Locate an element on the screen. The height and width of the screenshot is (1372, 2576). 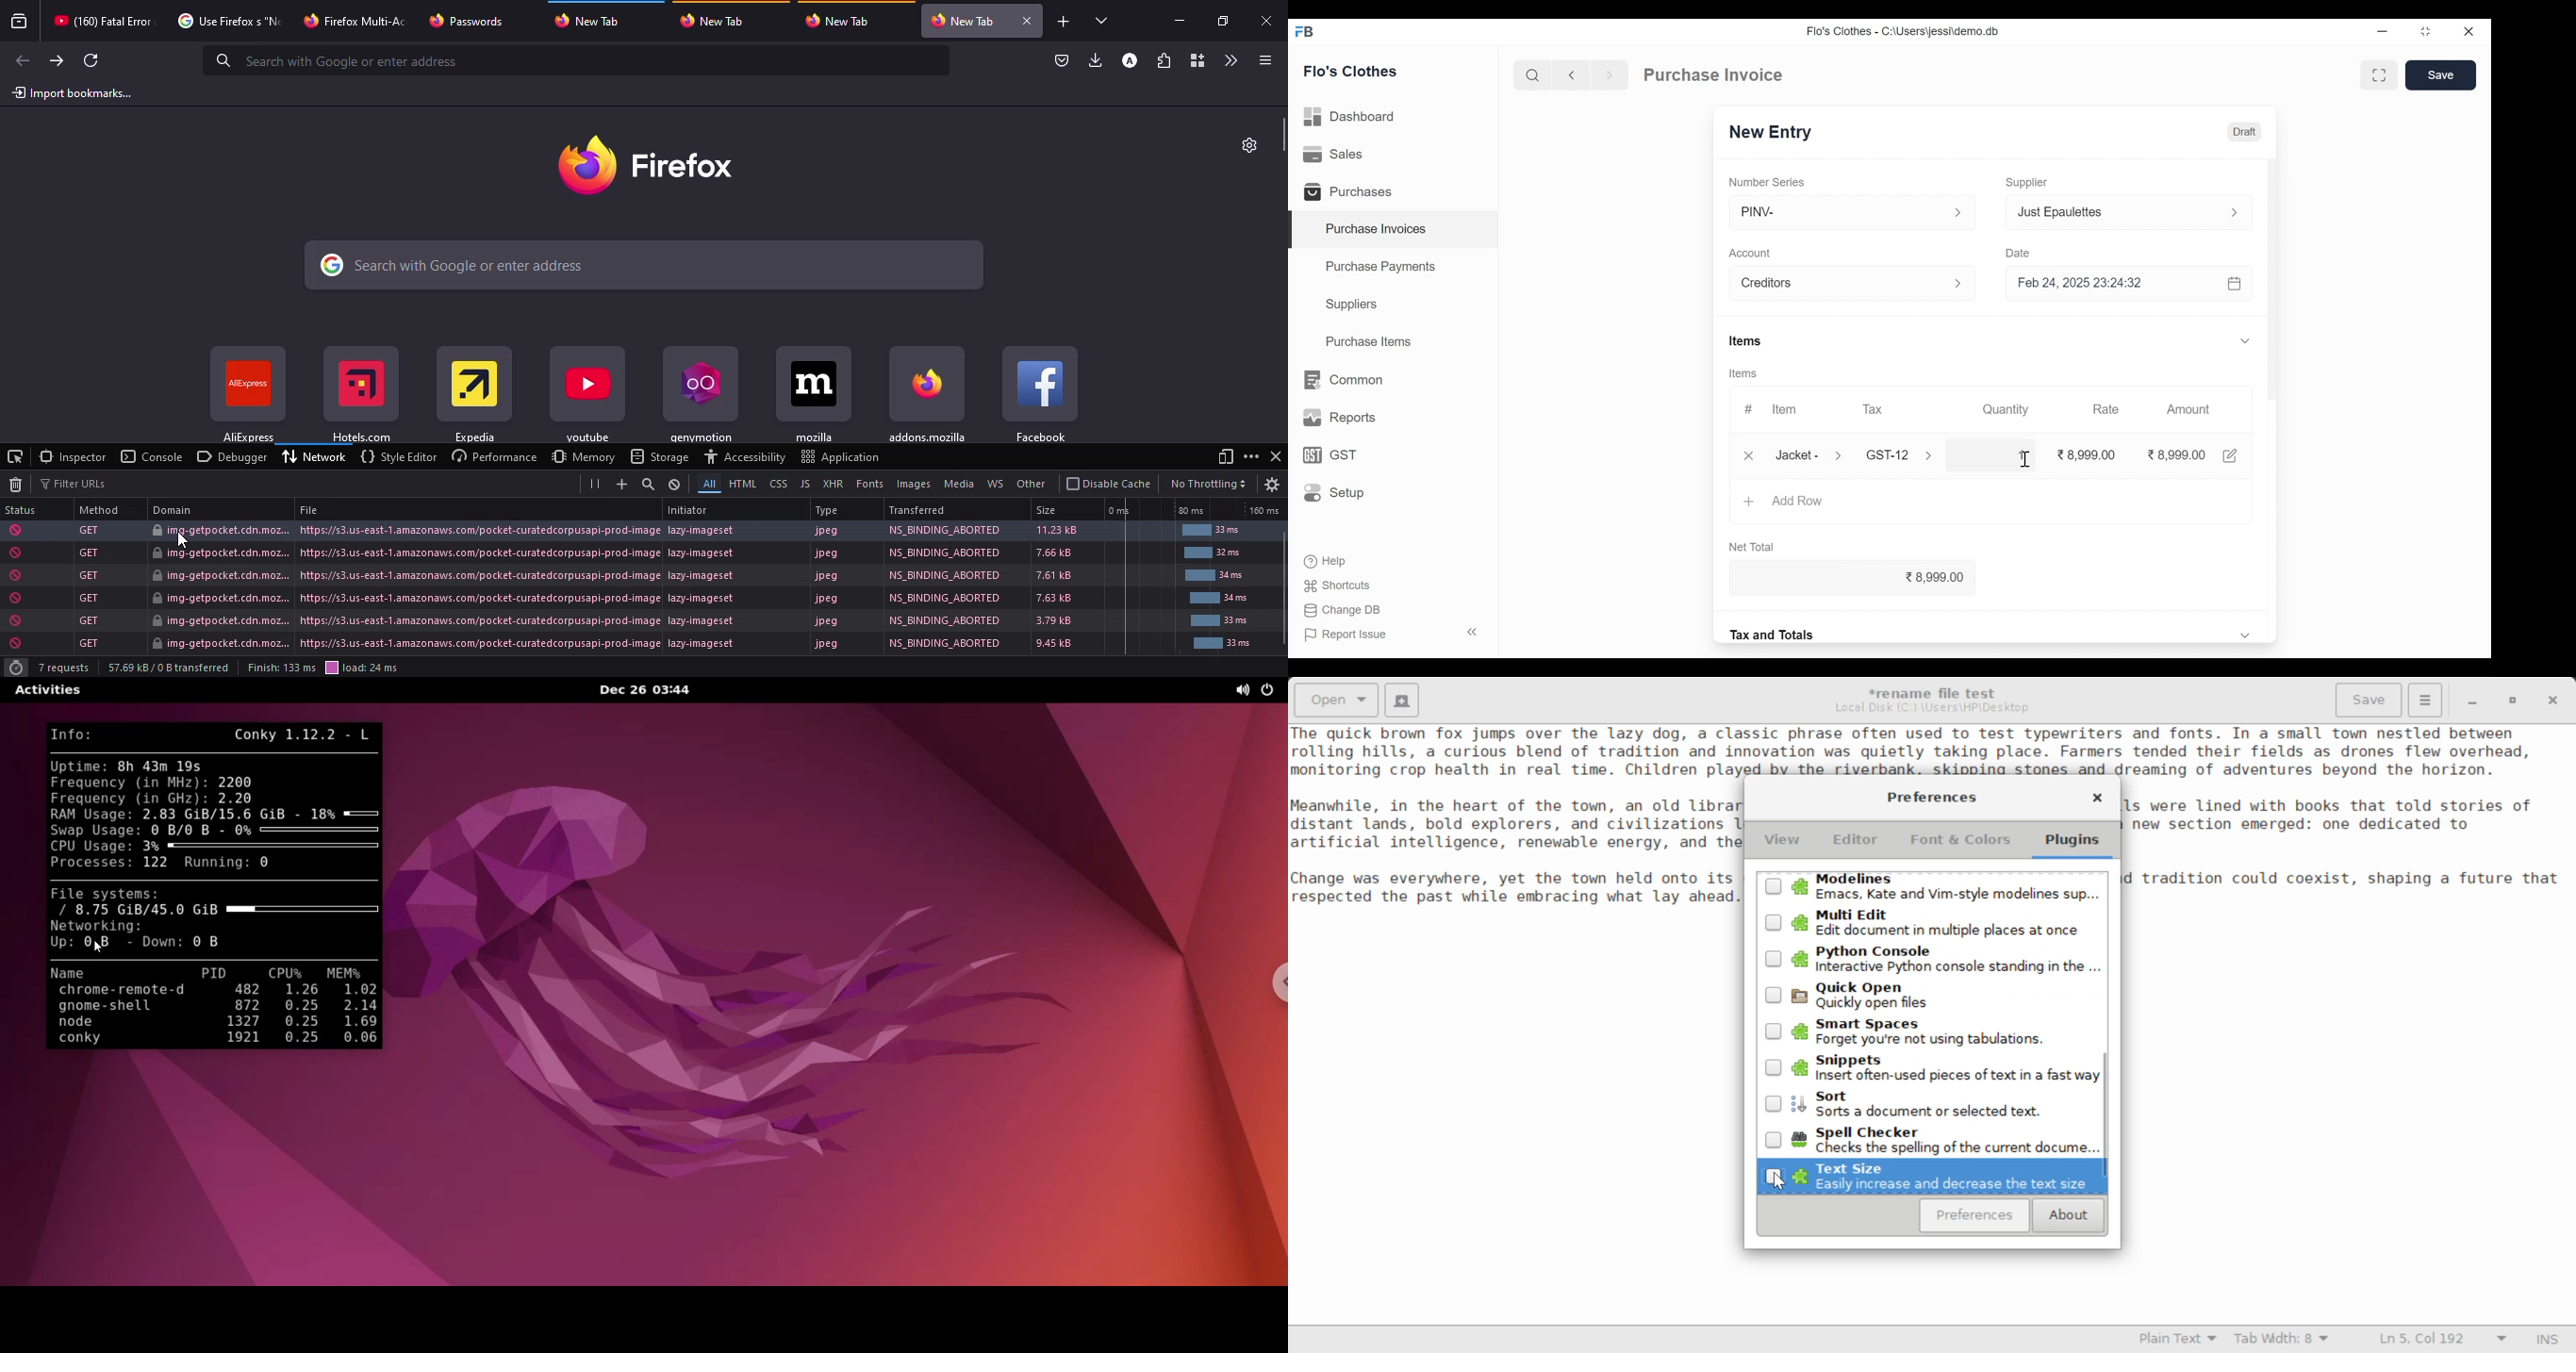
status is located at coordinates (627, 575).